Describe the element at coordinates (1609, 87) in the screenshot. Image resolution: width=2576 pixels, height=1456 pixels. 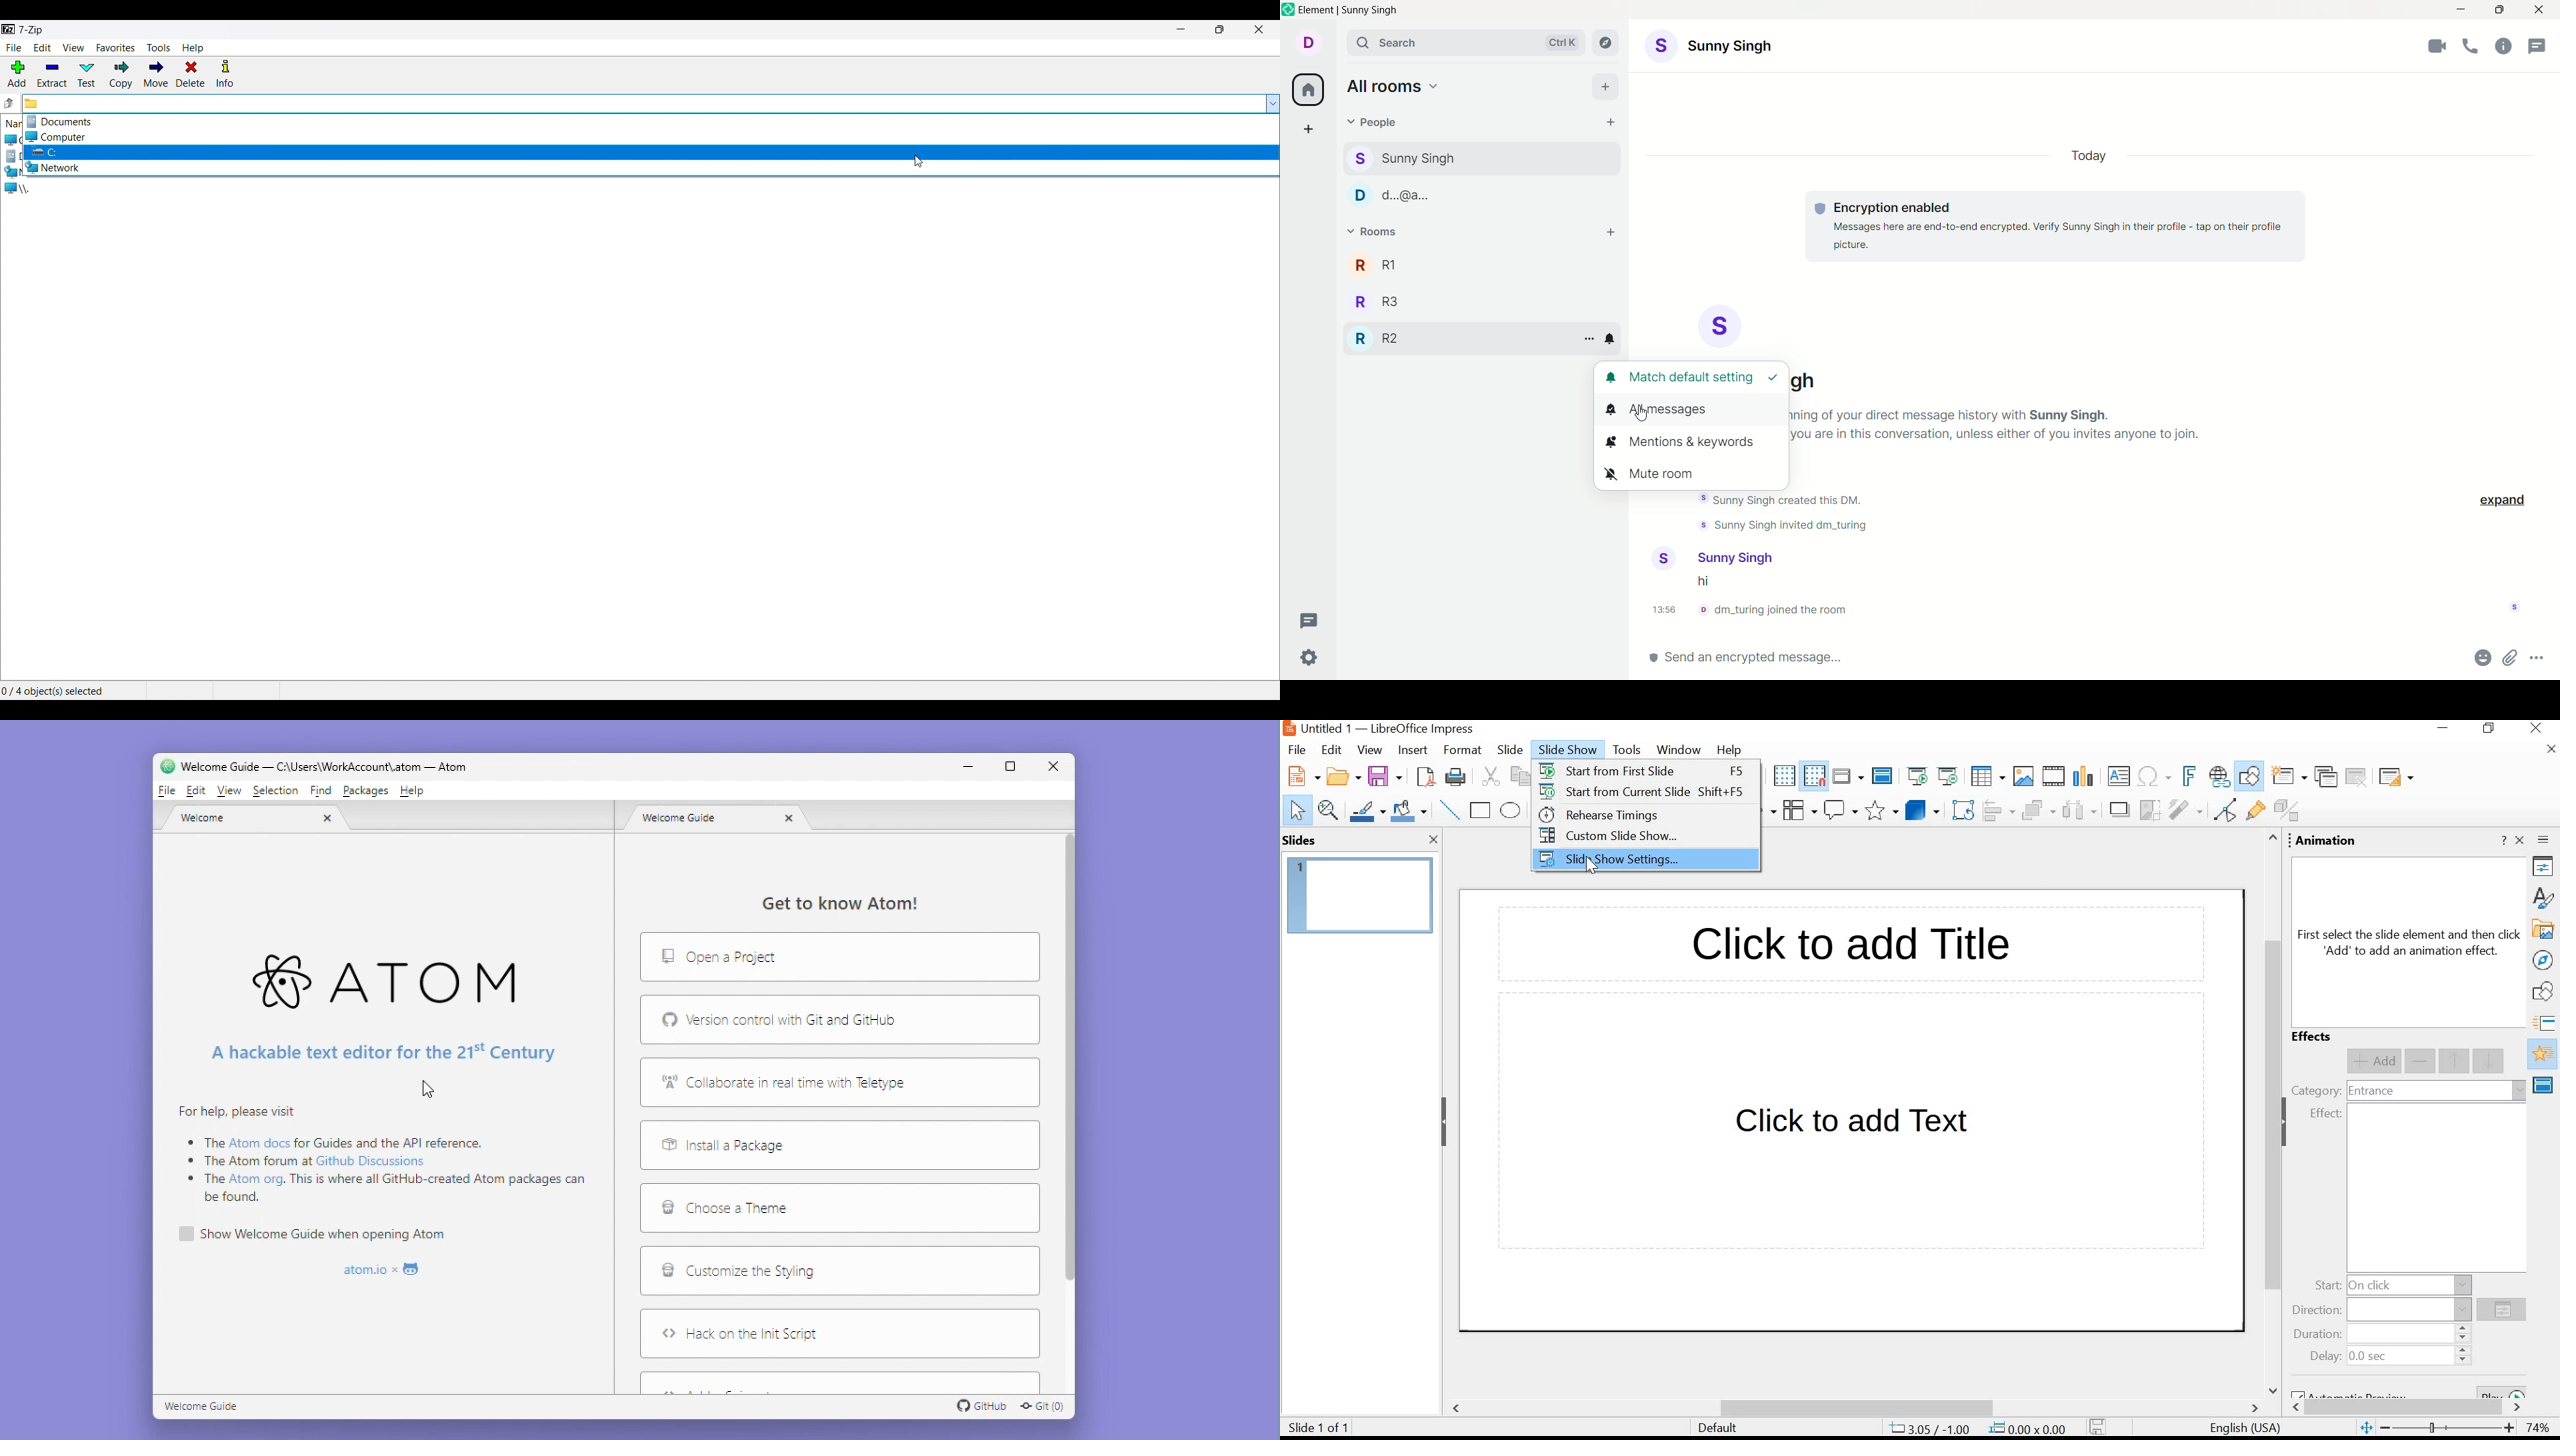
I see `add` at that location.